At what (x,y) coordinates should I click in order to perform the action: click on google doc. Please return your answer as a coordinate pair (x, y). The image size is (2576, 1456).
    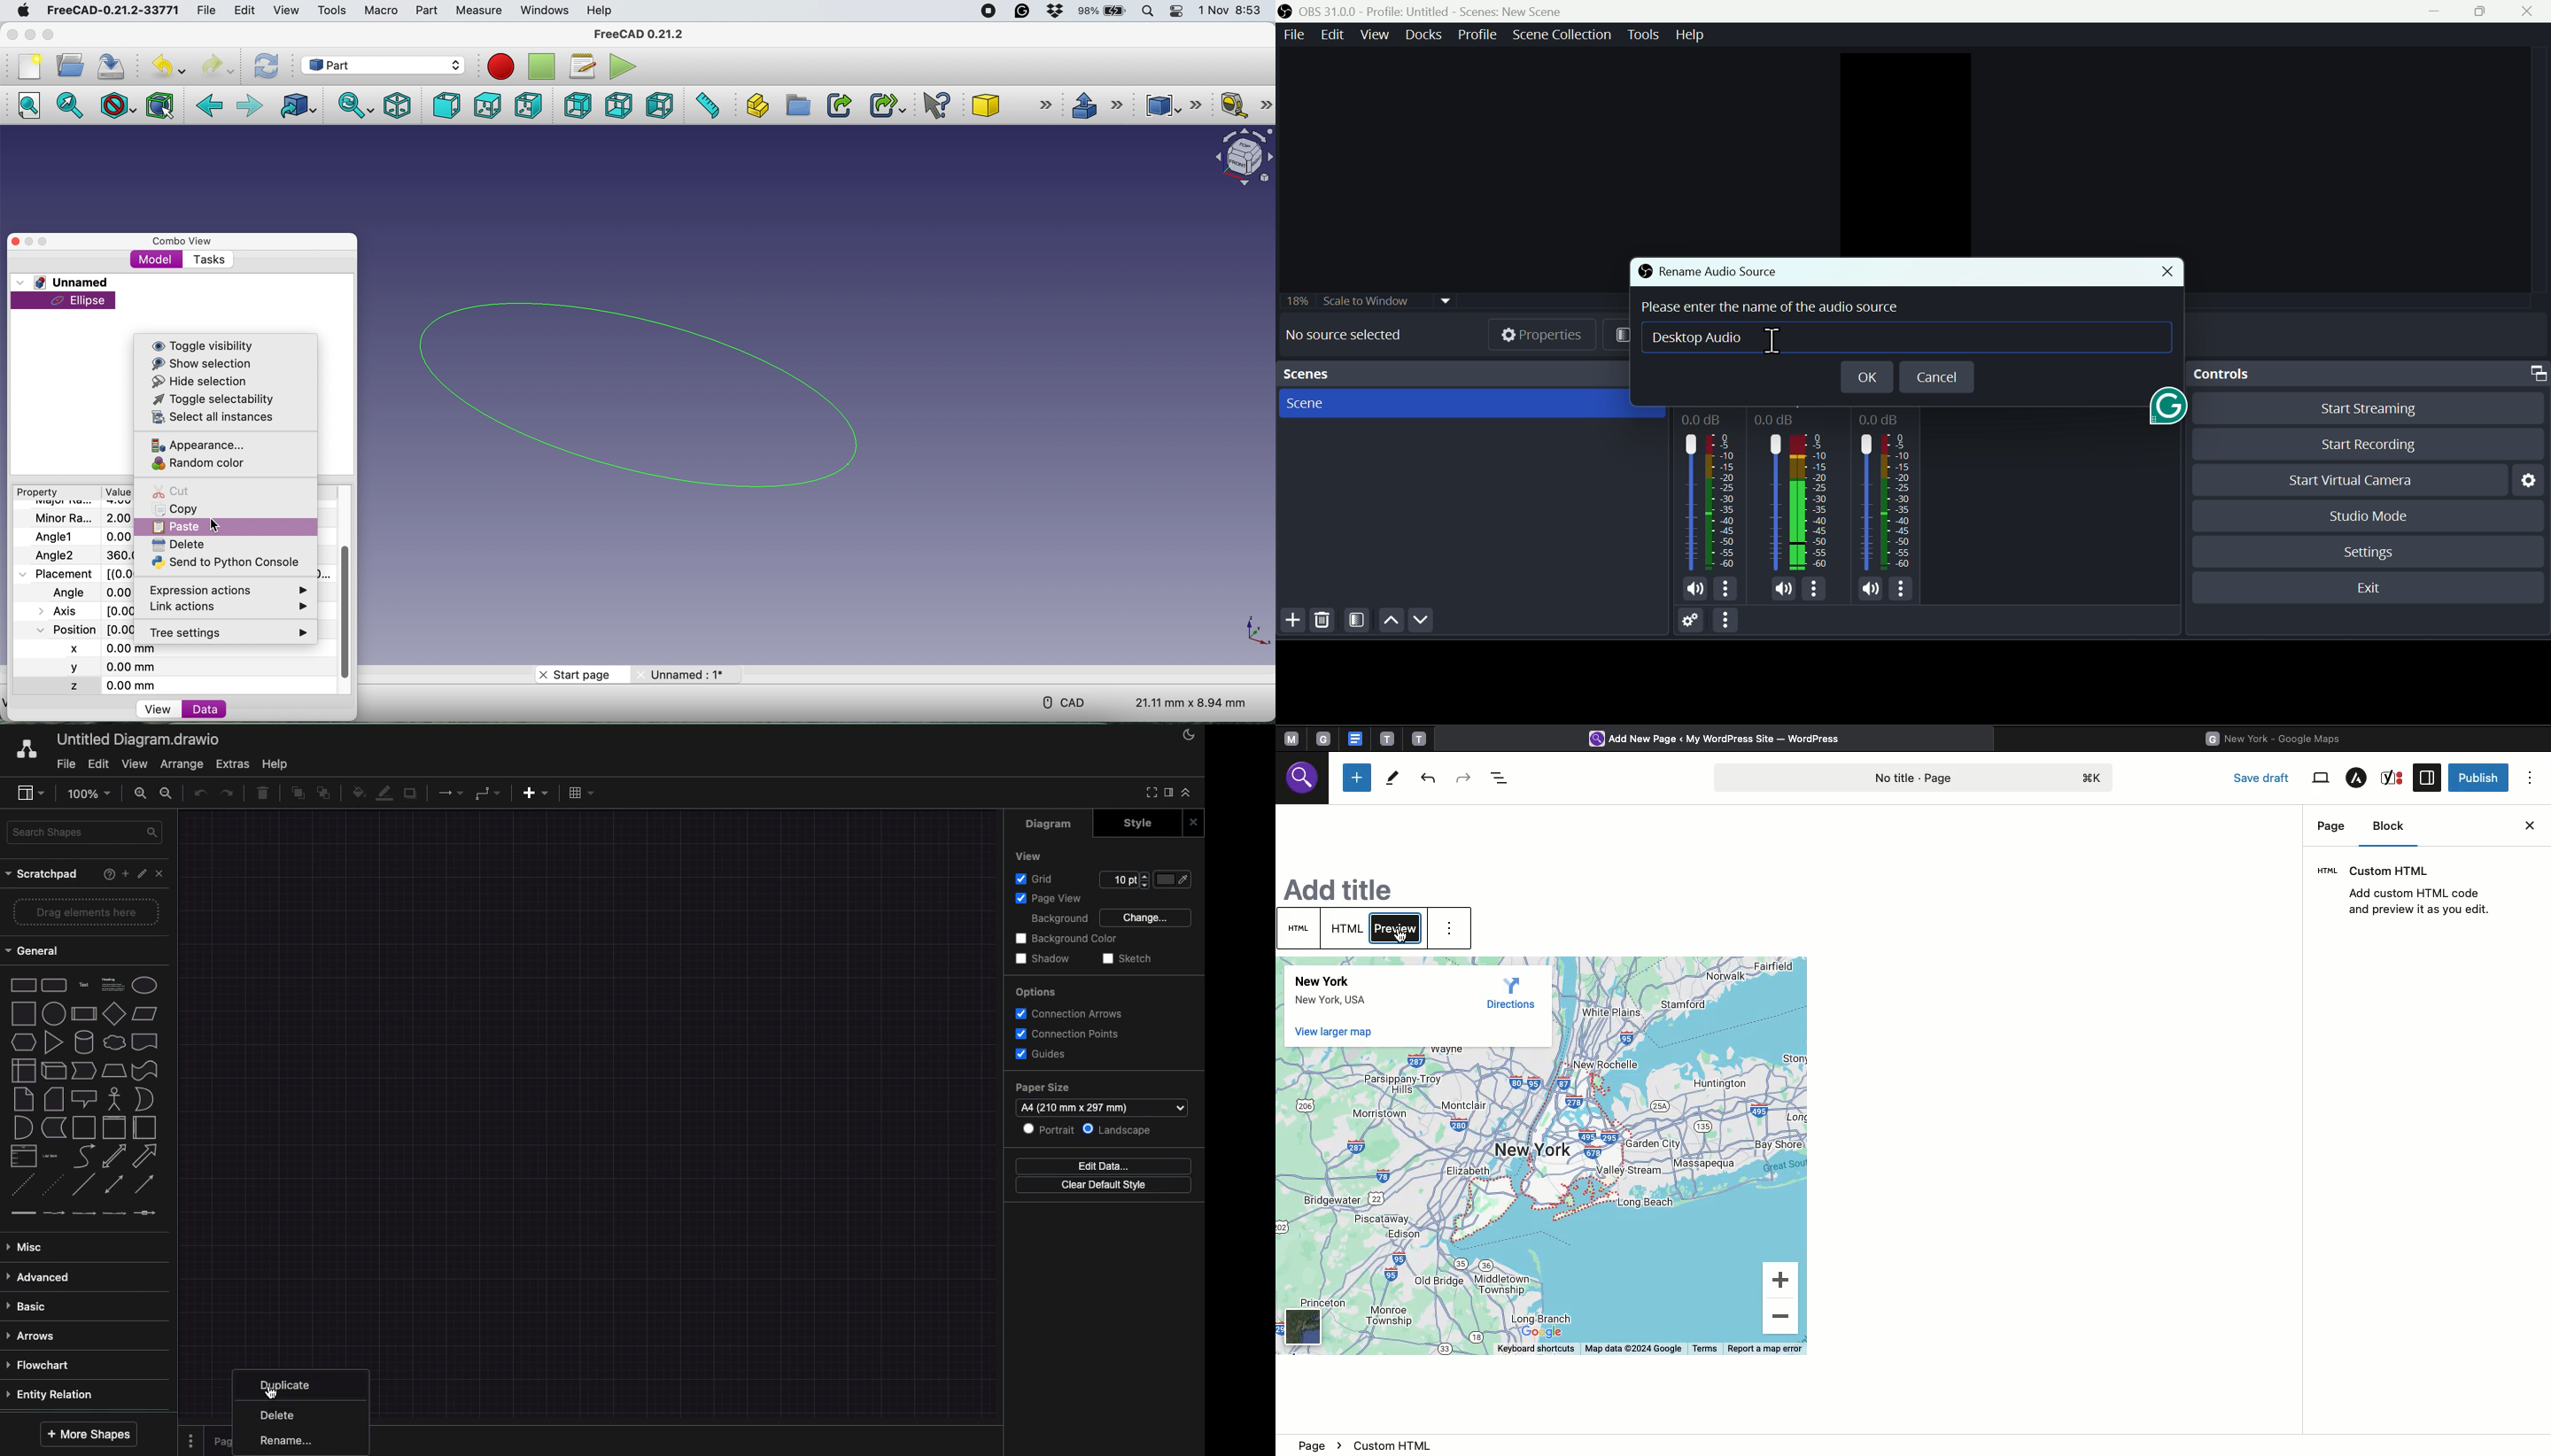
    Looking at the image, I should click on (1354, 738).